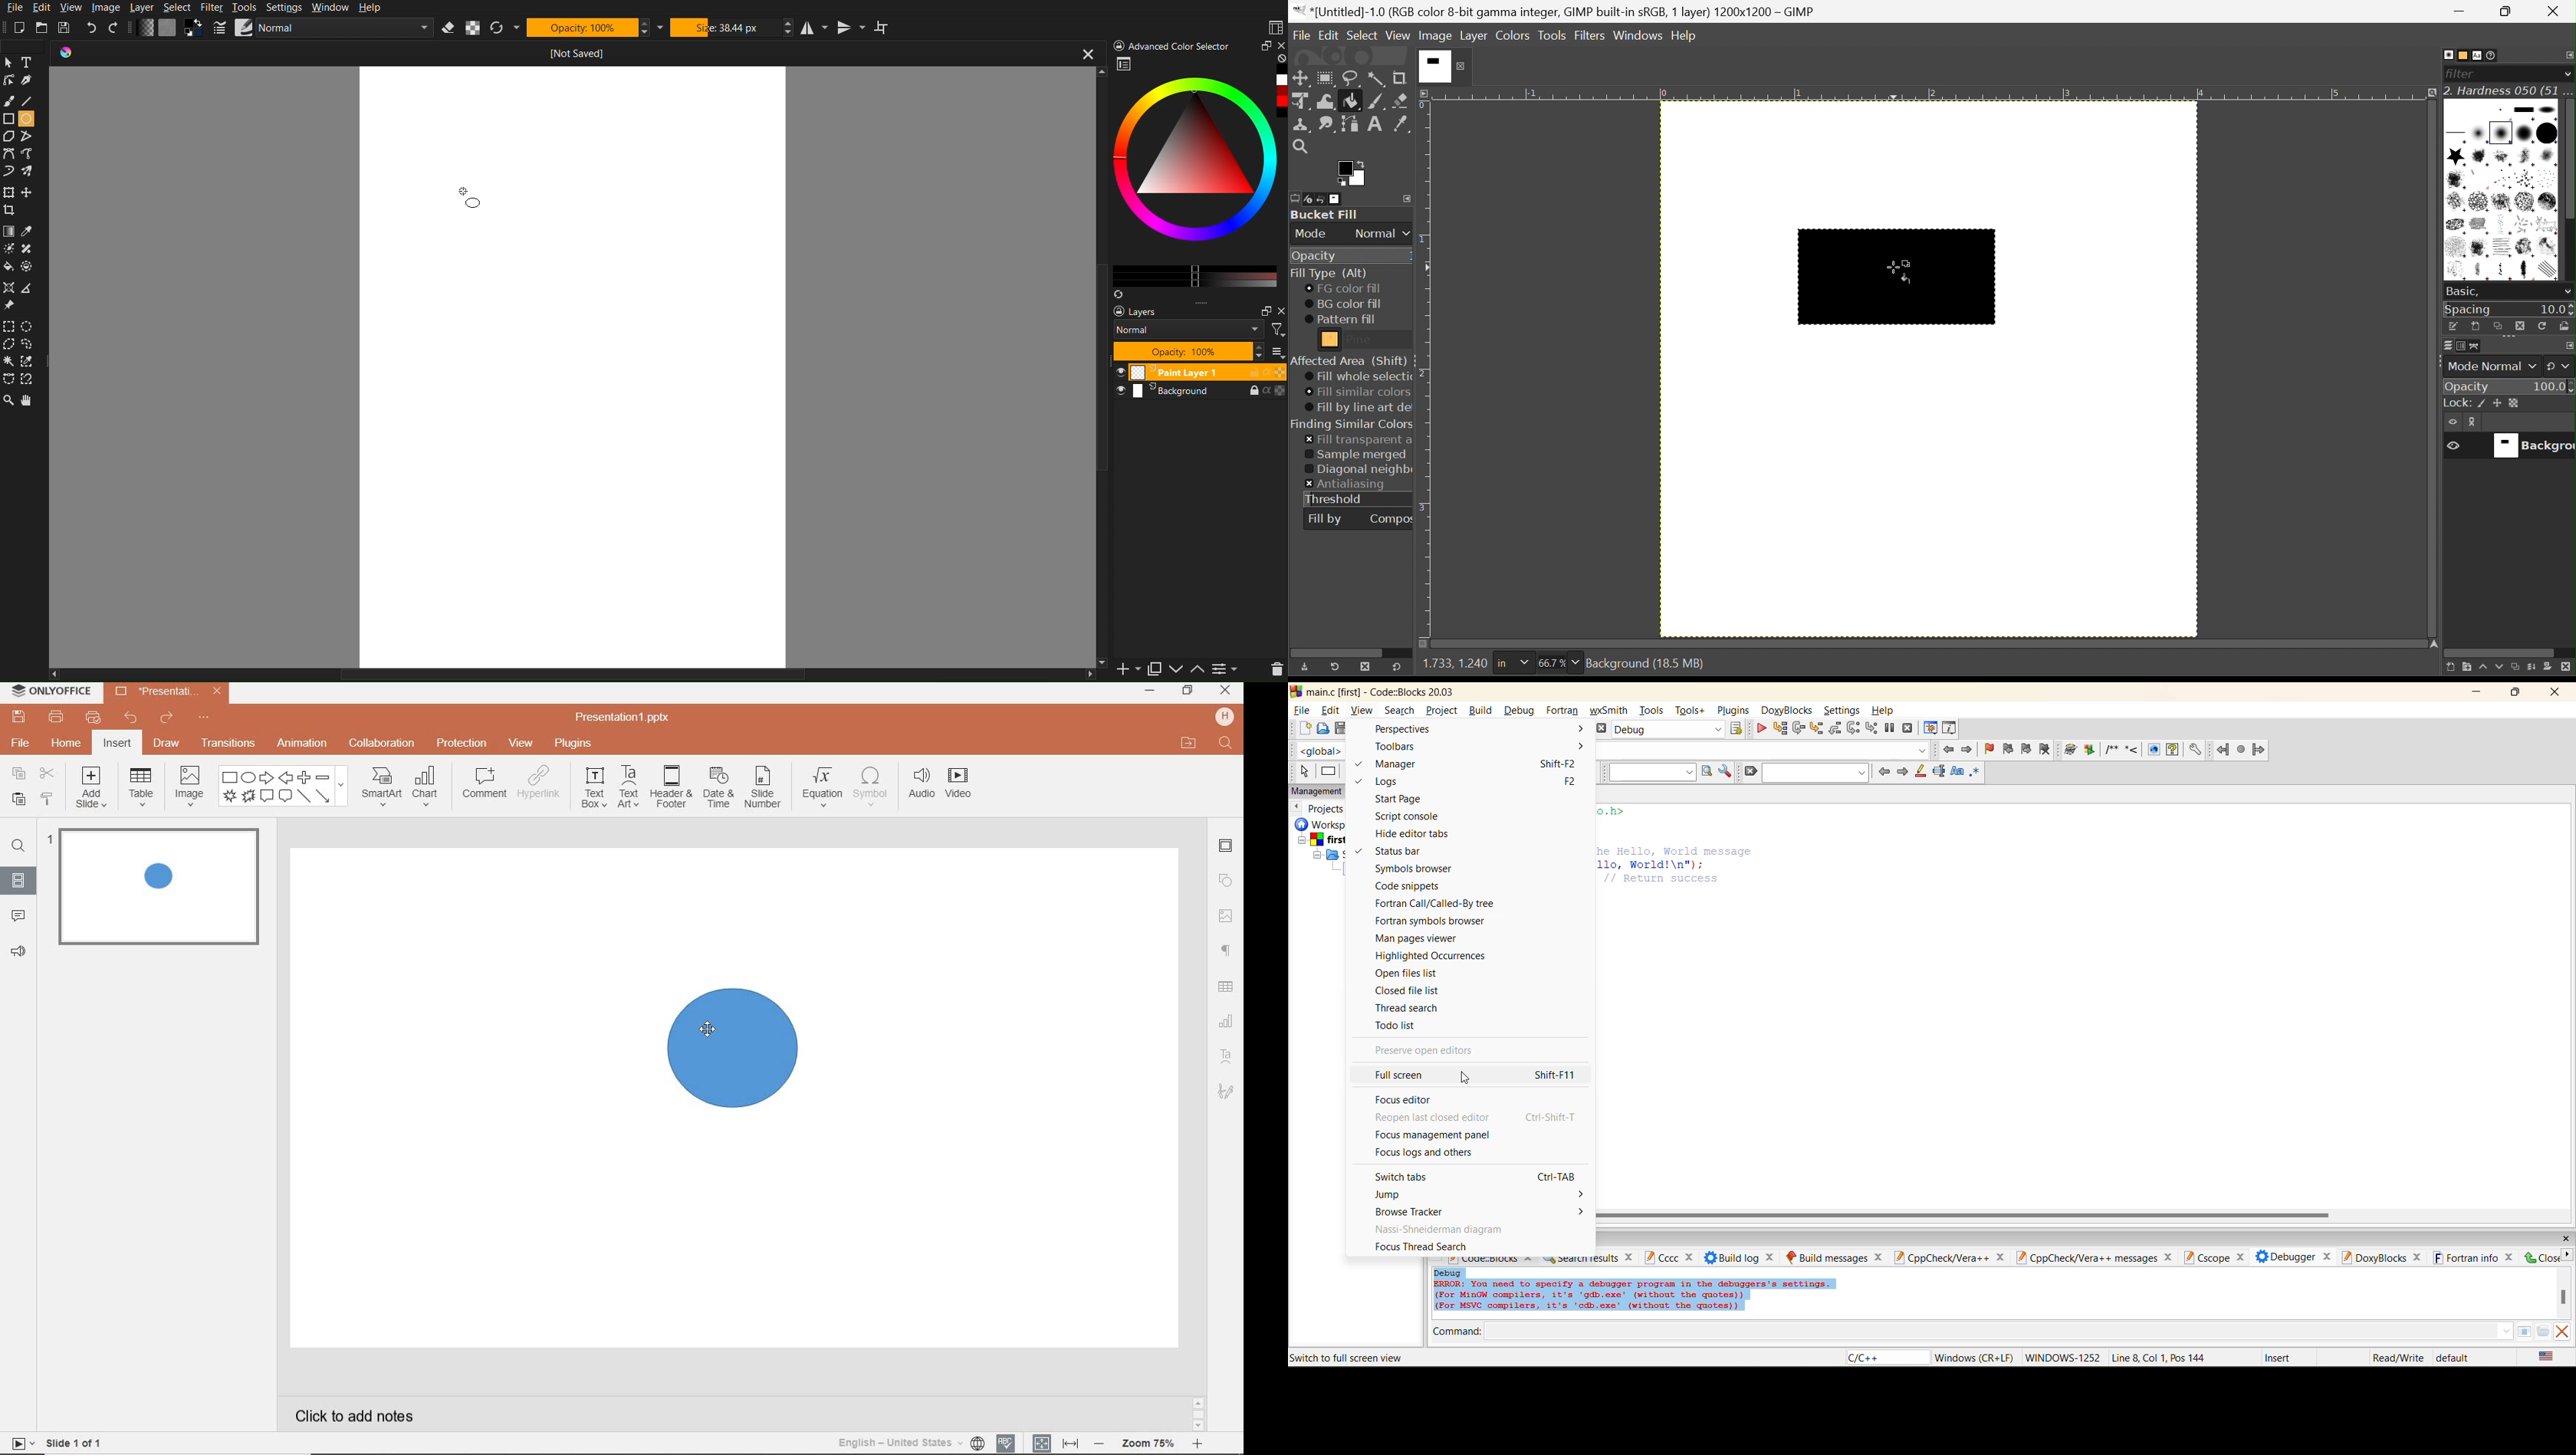  I want to click on View, so click(72, 8).